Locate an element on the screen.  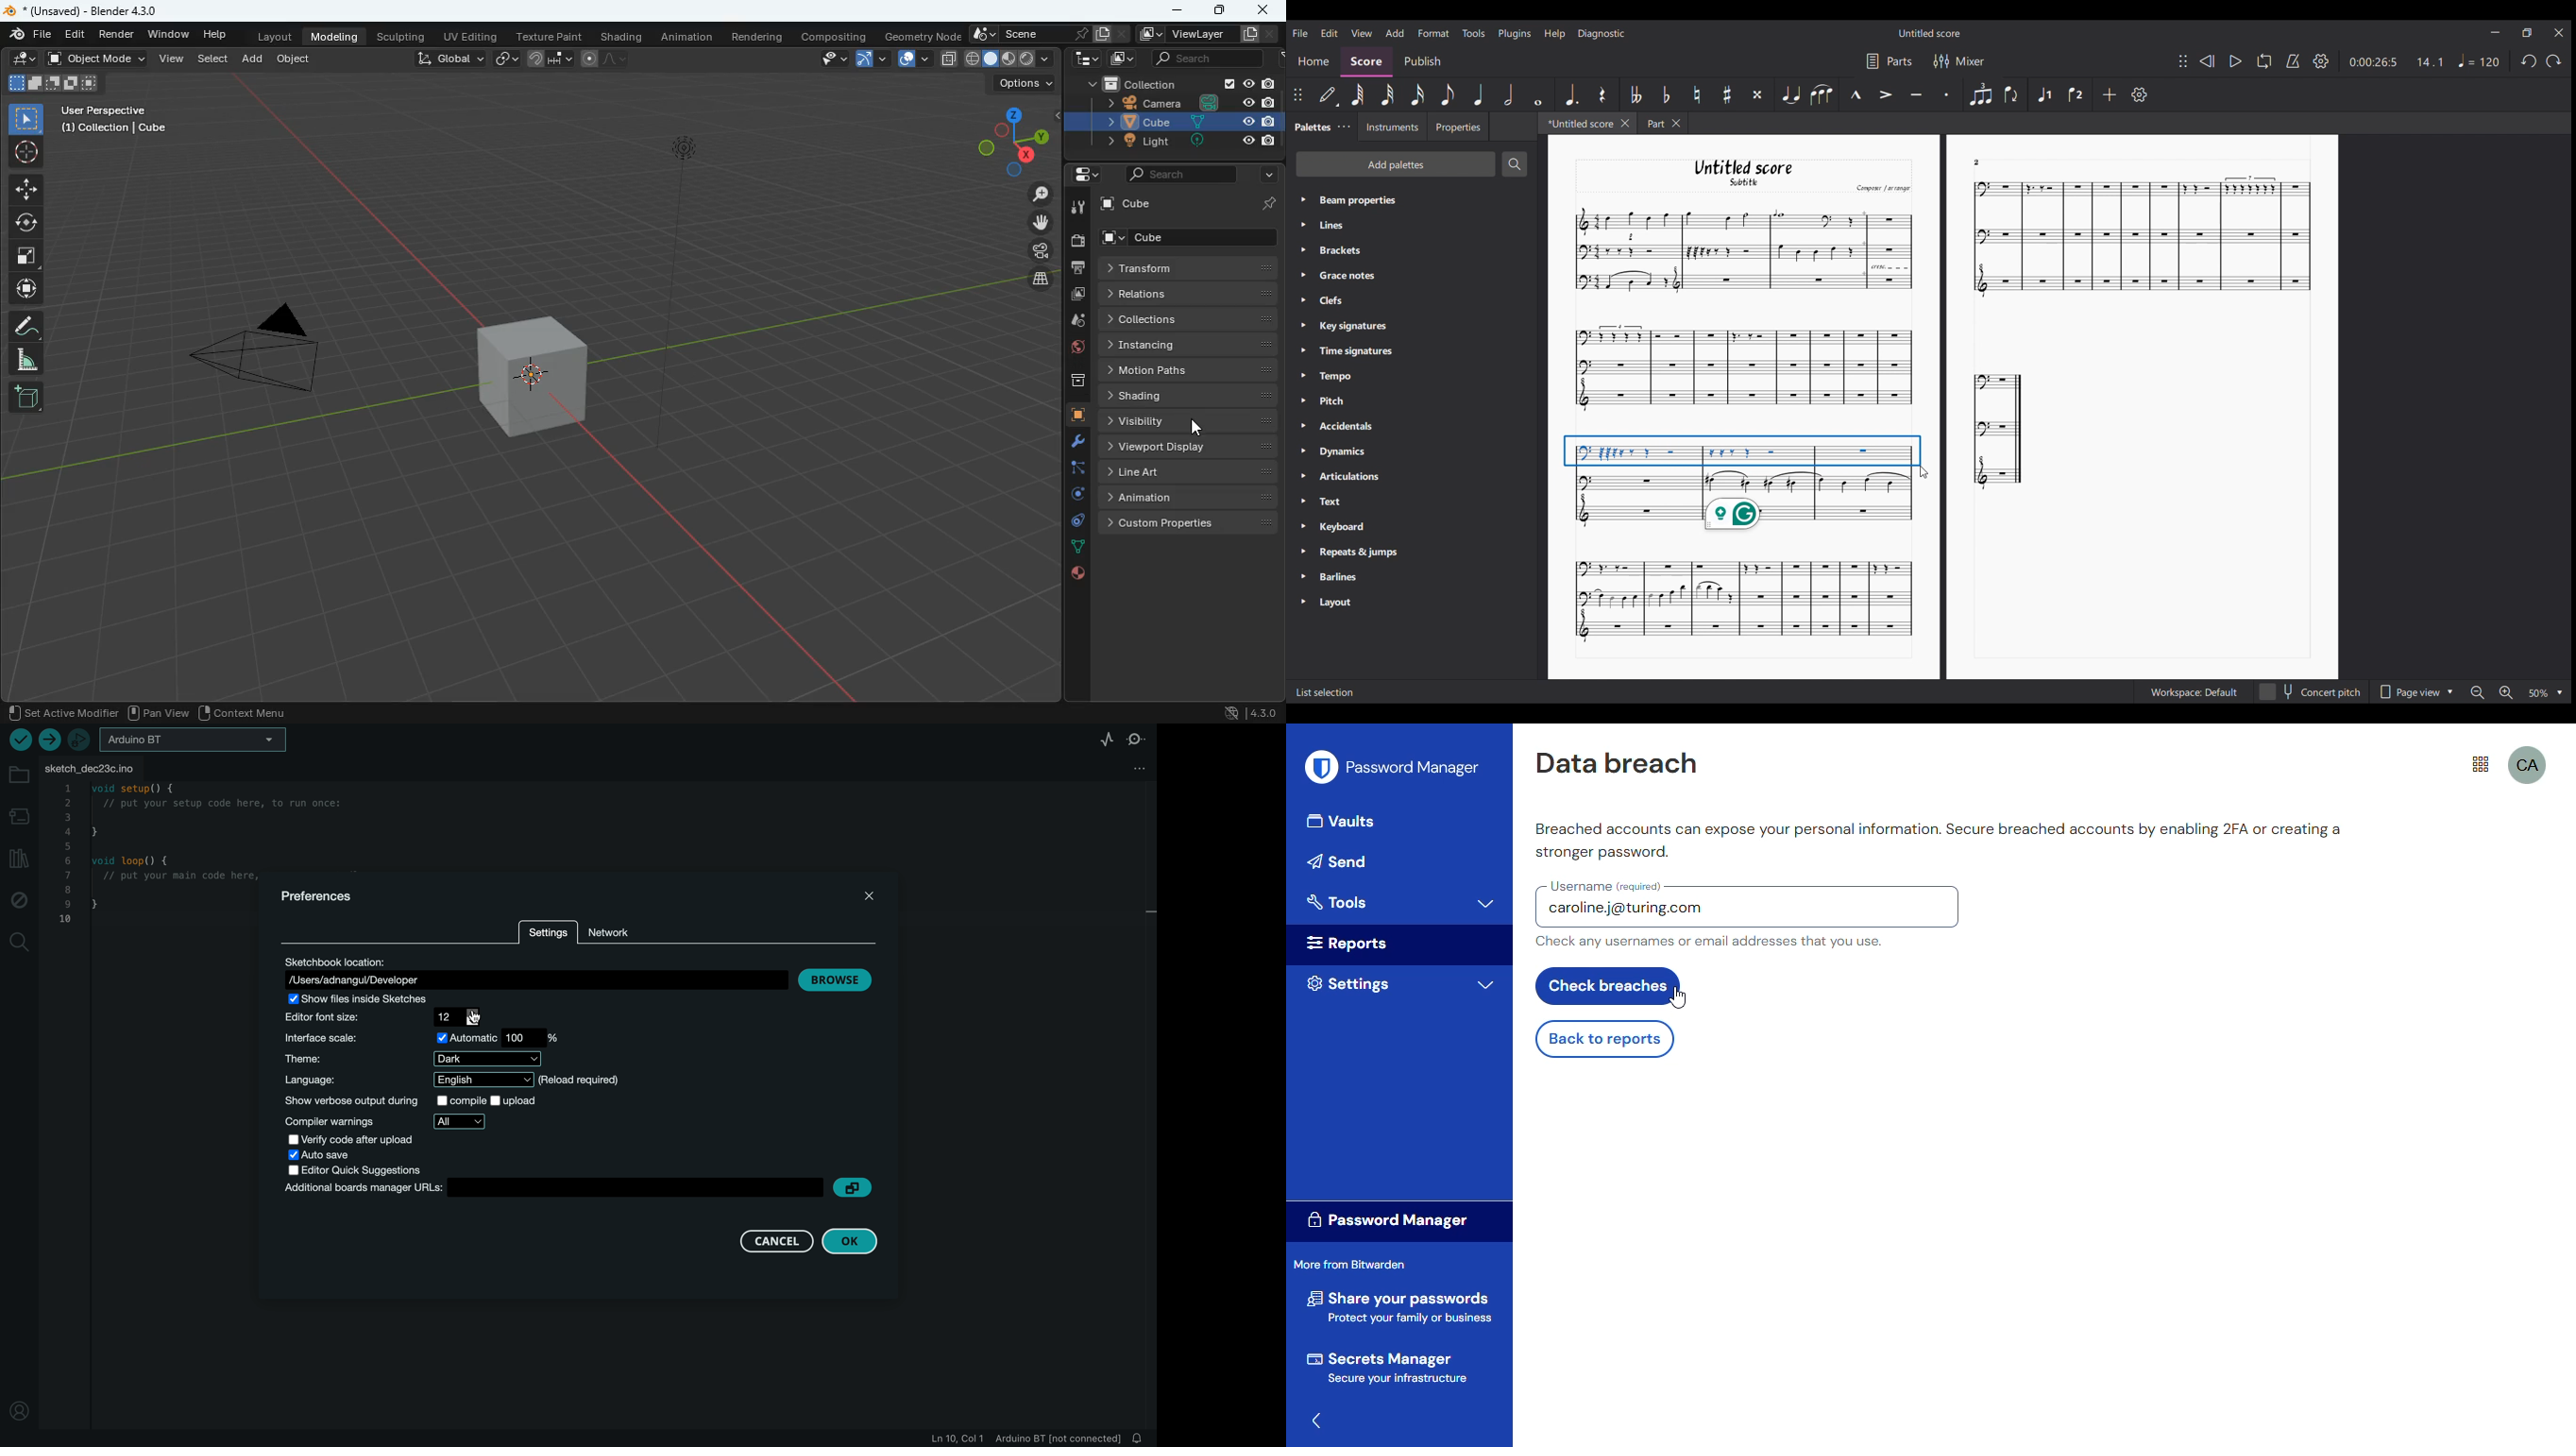
Toggle natural is located at coordinates (1697, 94).